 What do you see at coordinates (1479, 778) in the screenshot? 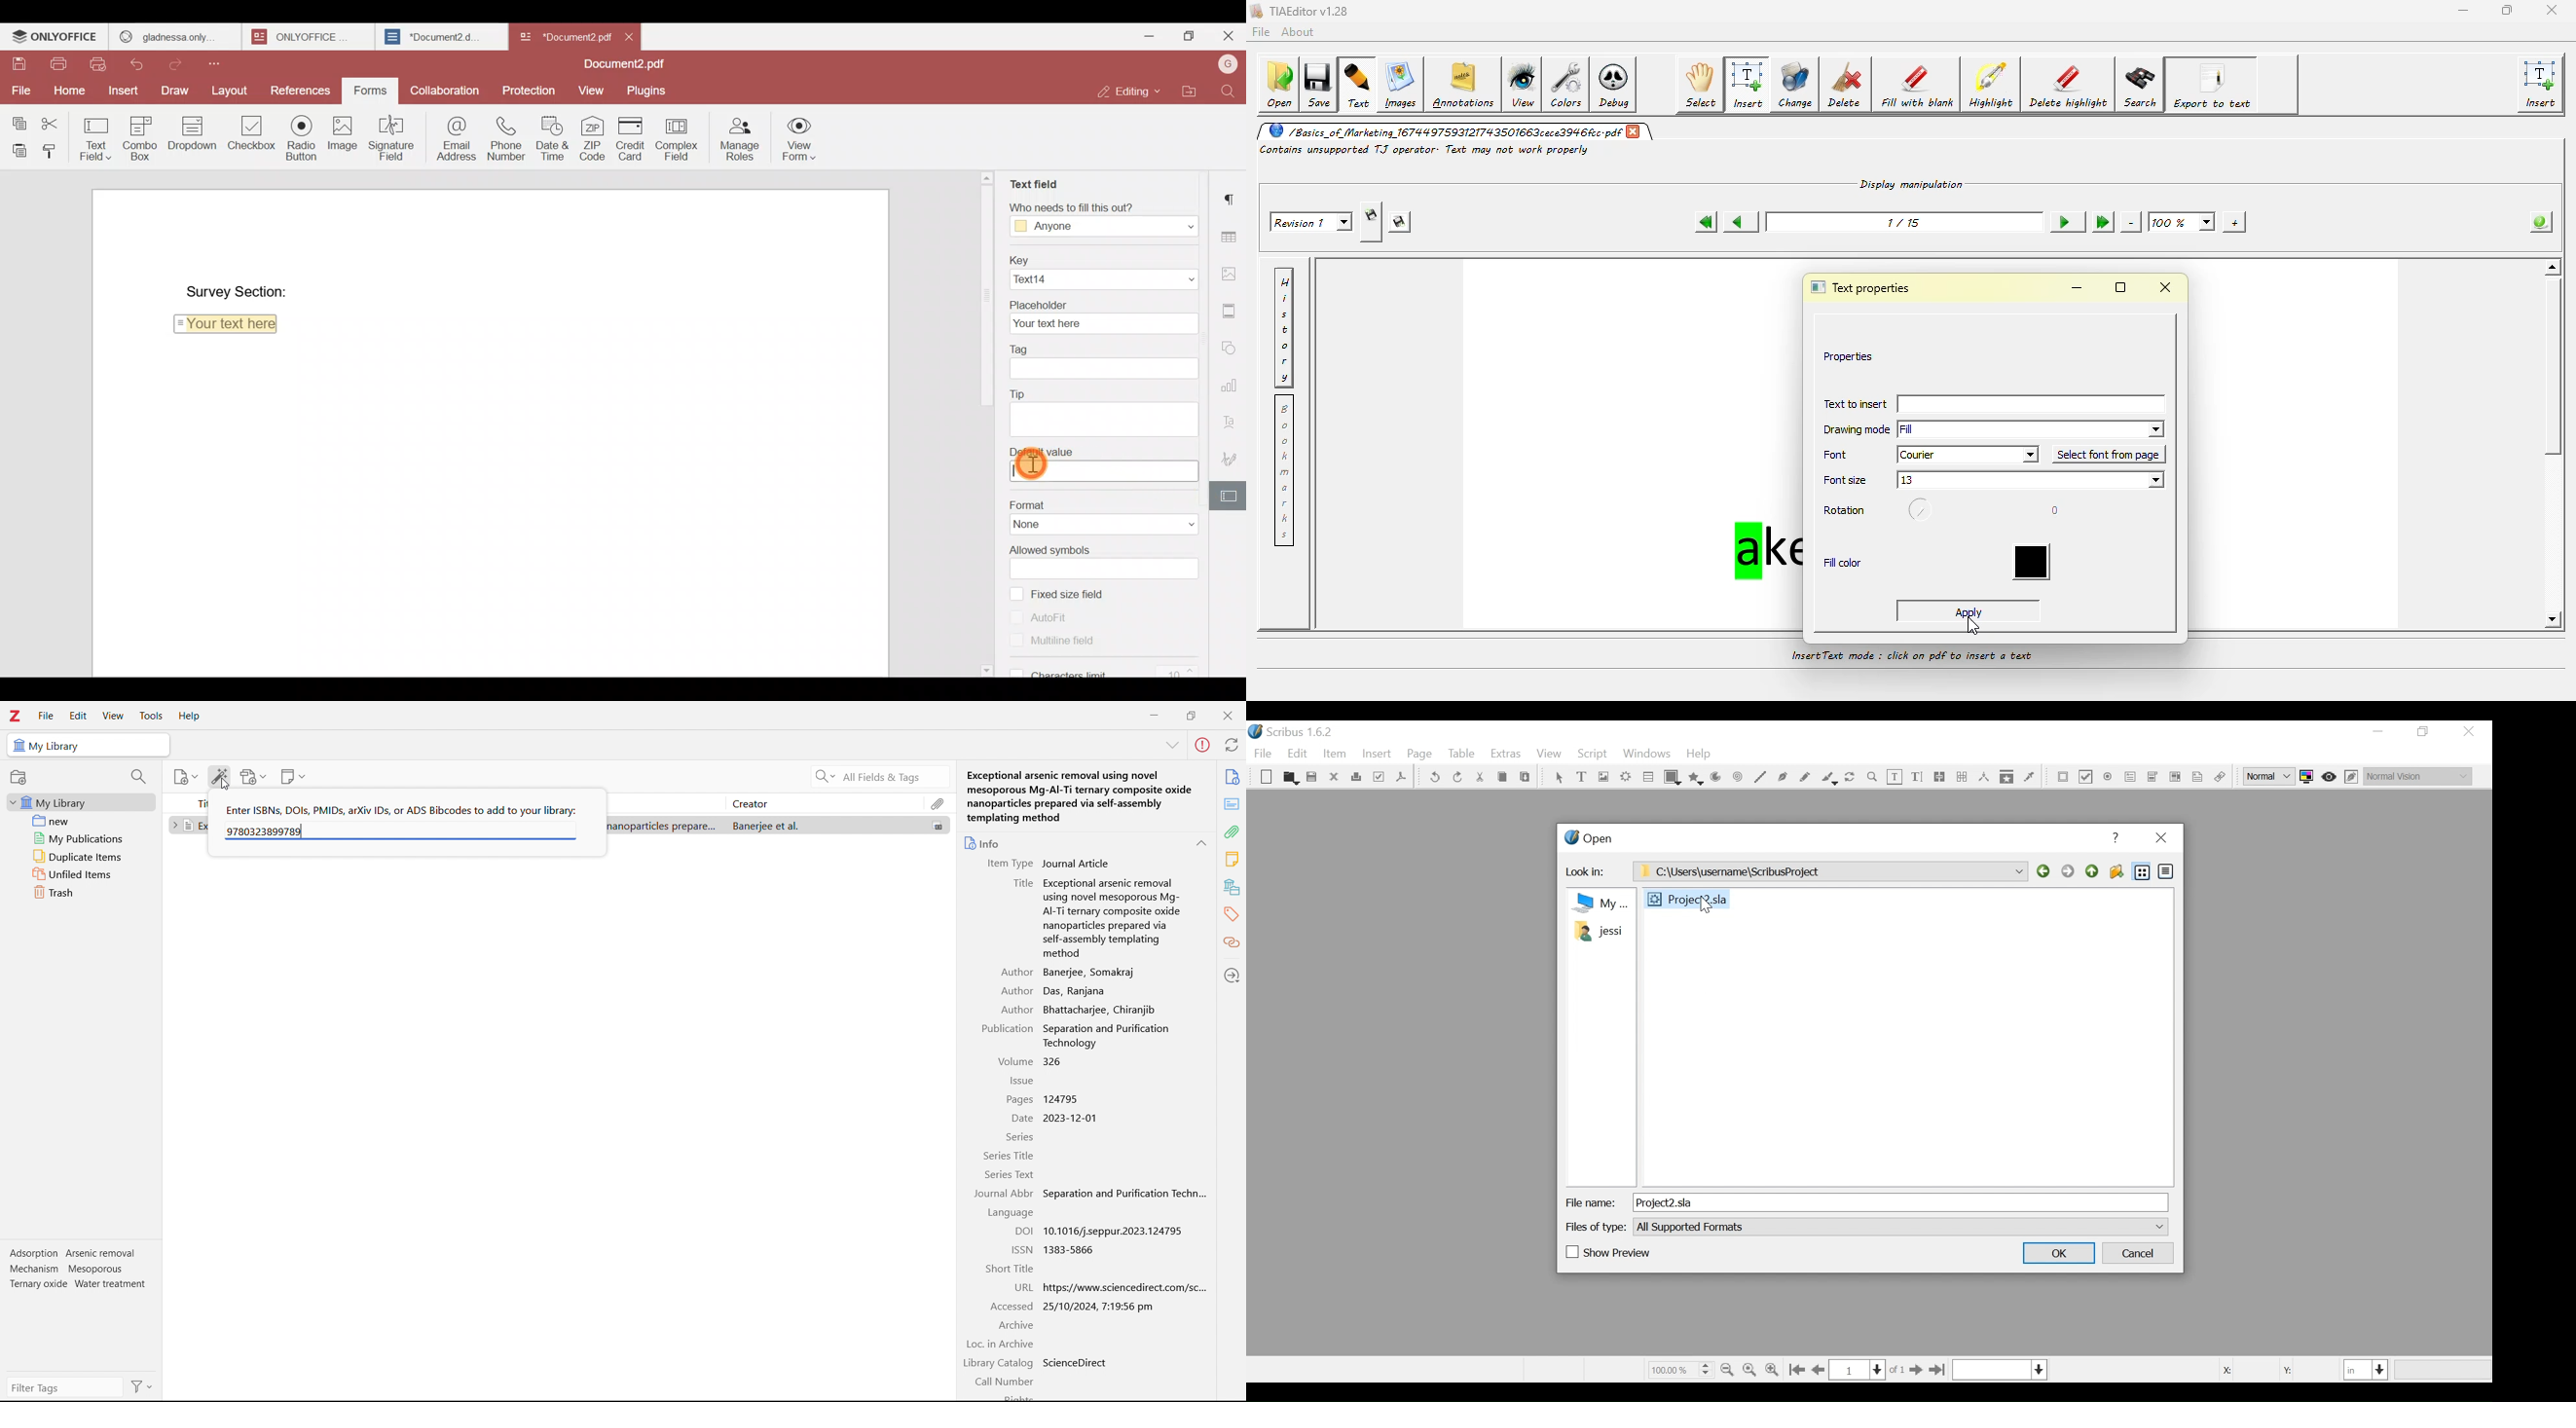
I see `Cut` at bounding box center [1479, 778].